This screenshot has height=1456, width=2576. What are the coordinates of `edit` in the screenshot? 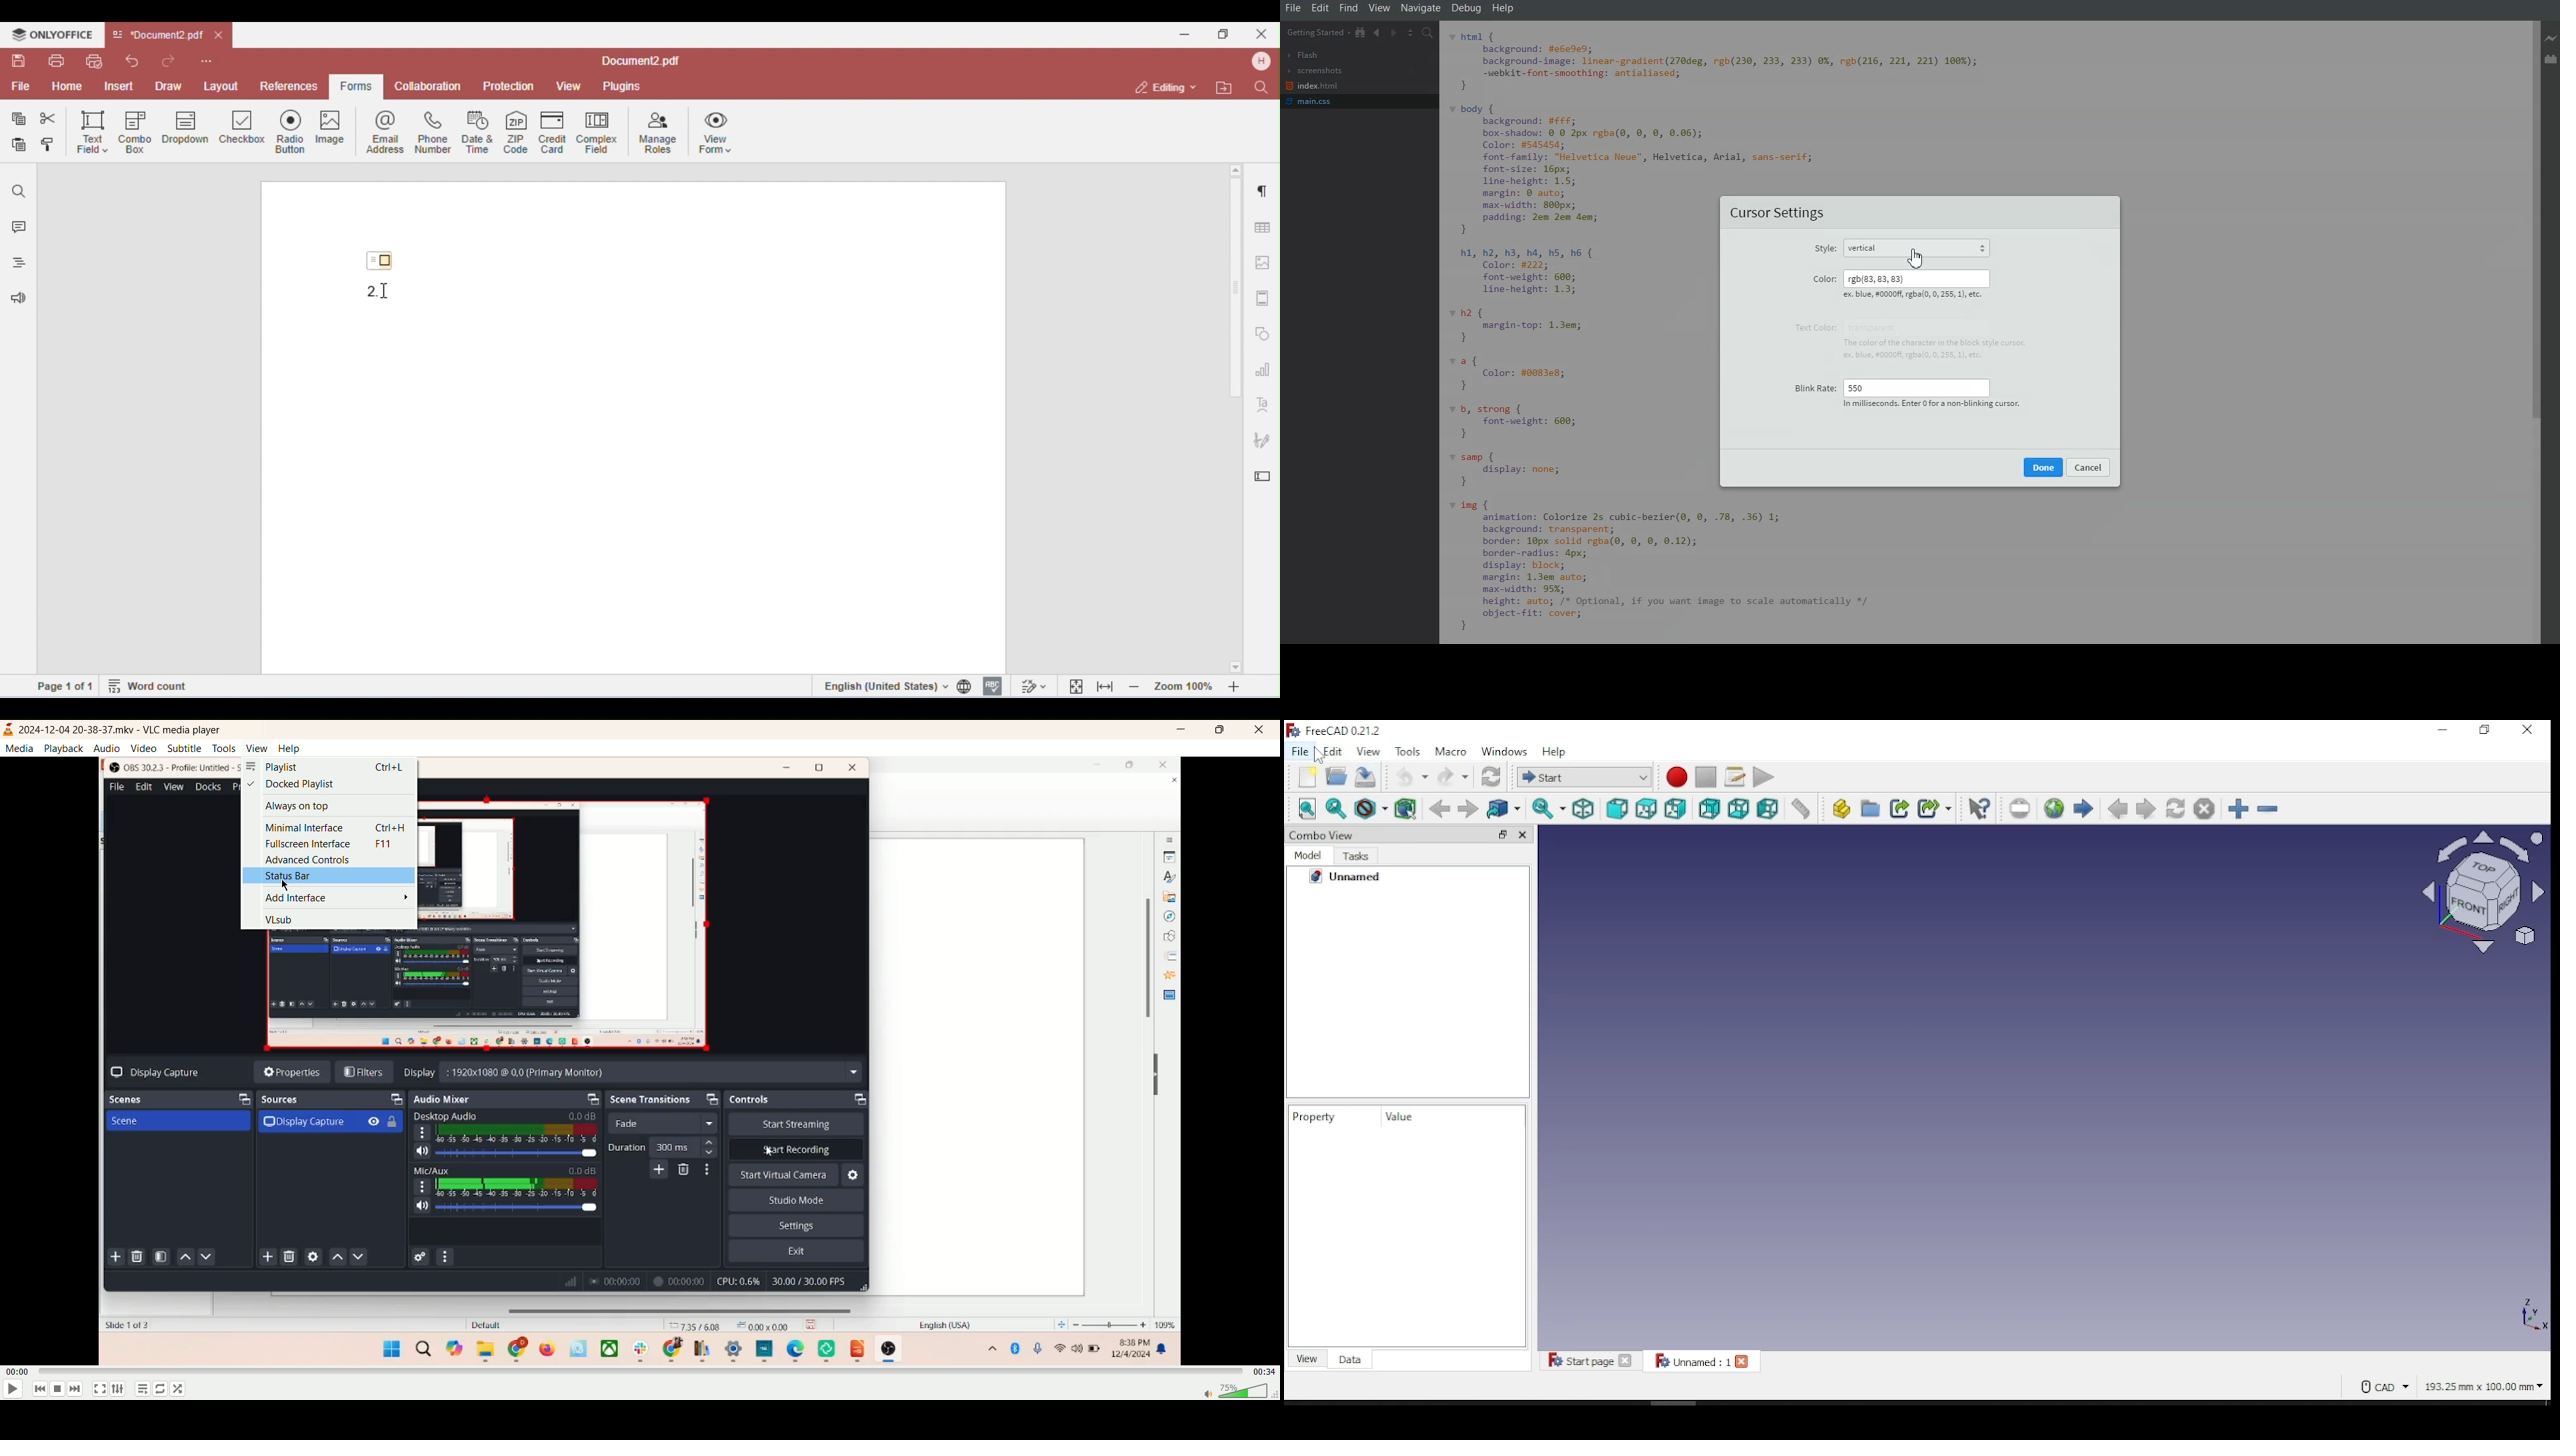 It's located at (1333, 751).